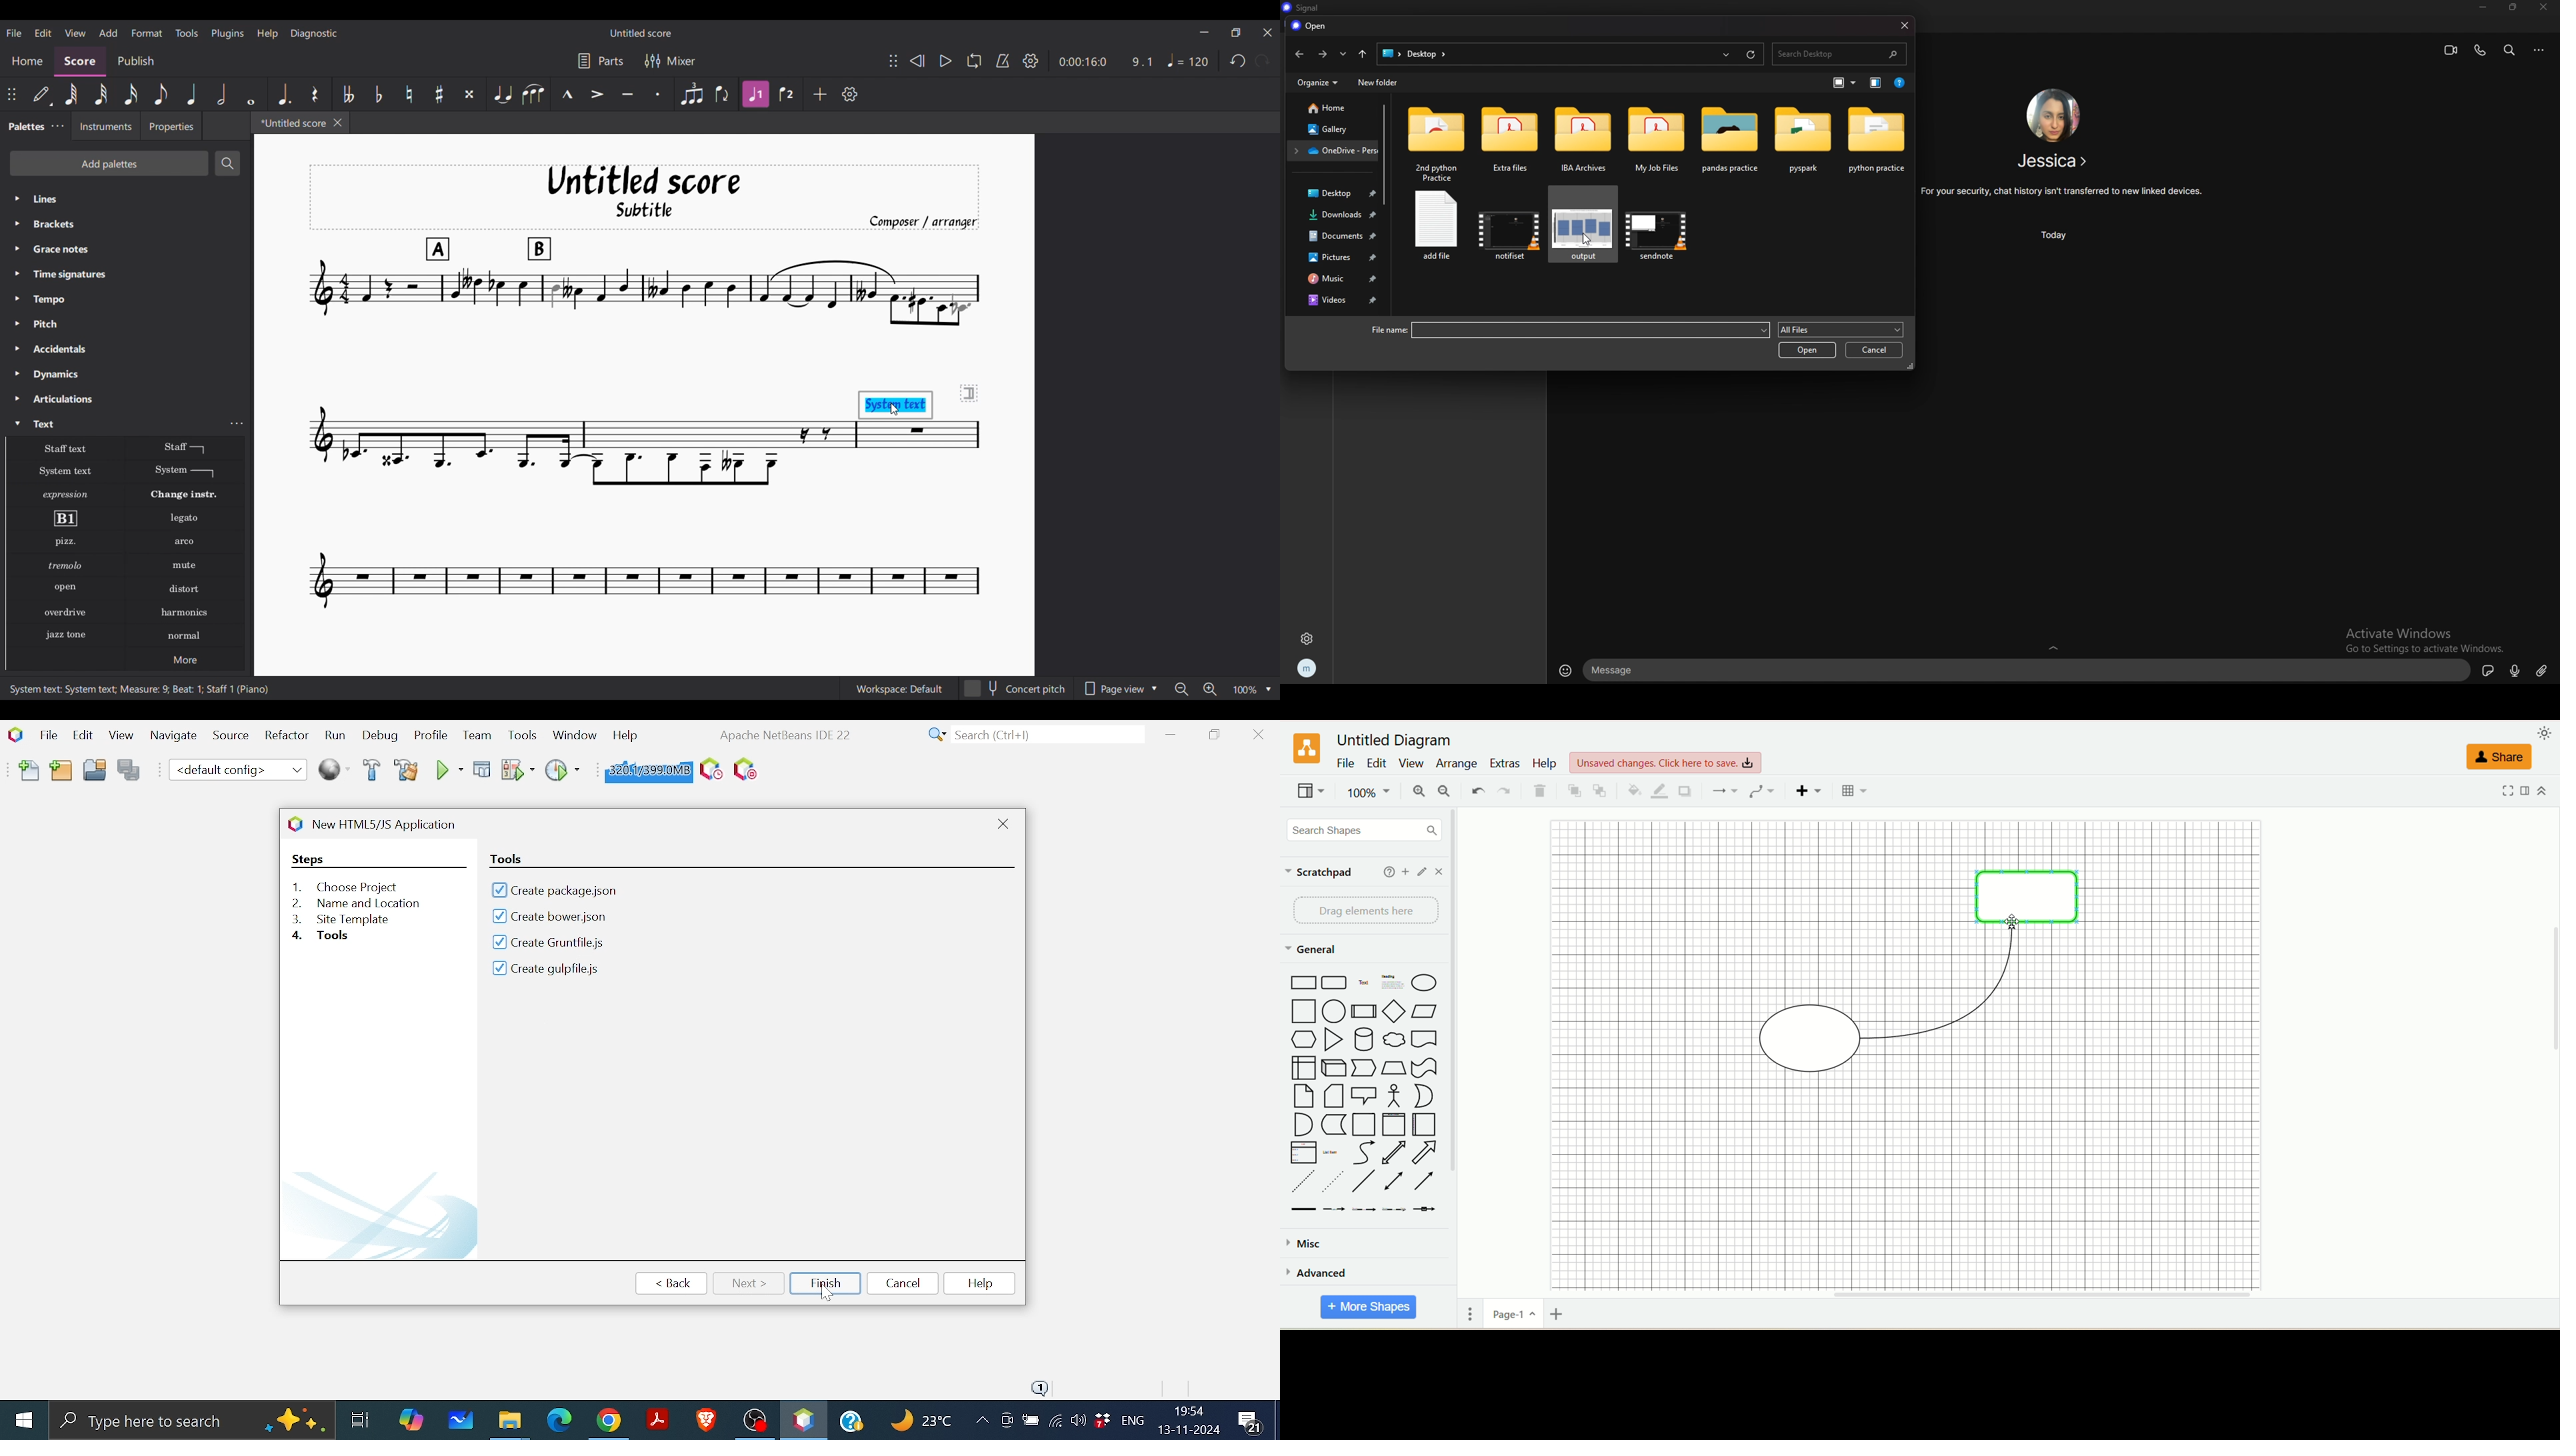 Image resolution: width=2576 pixels, height=1456 pixels. Describe the element at coordinates (1807, 791) in the screenshot. I see `insert` at that location.